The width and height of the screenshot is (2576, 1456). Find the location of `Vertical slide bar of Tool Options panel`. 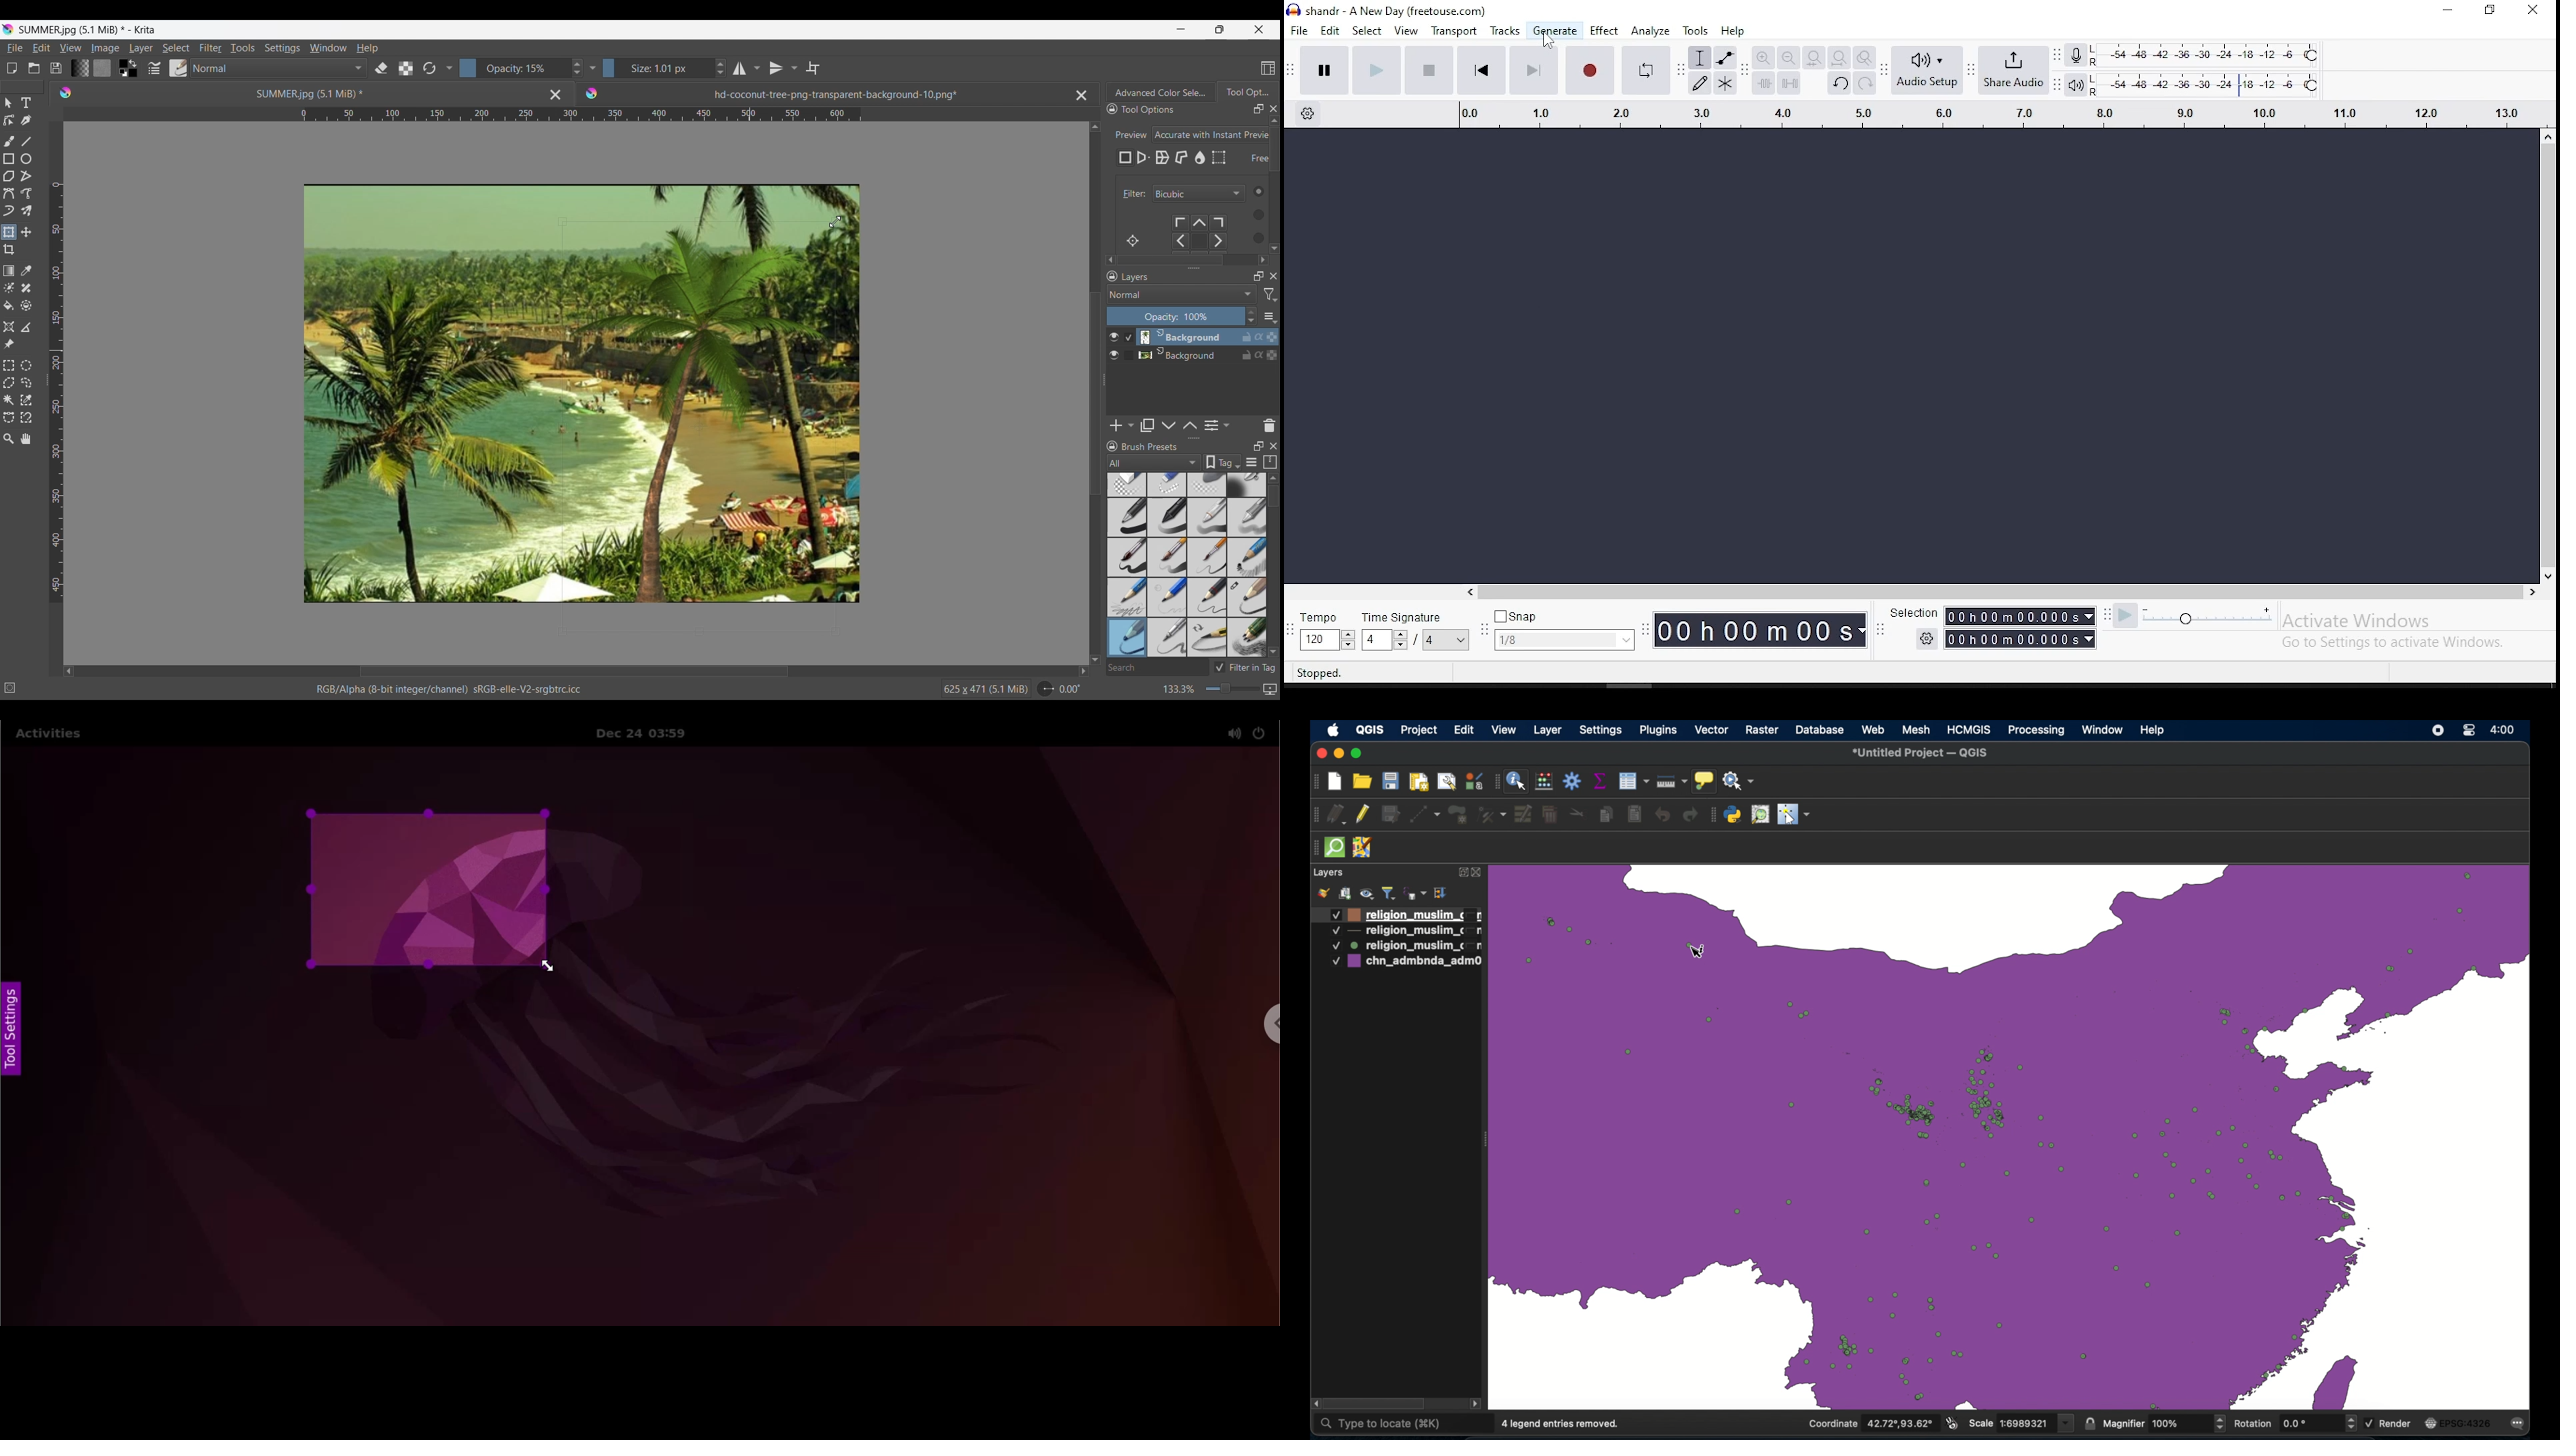

Vertical slide bar of Tool Options panel is located at coordinates (1277, 182).